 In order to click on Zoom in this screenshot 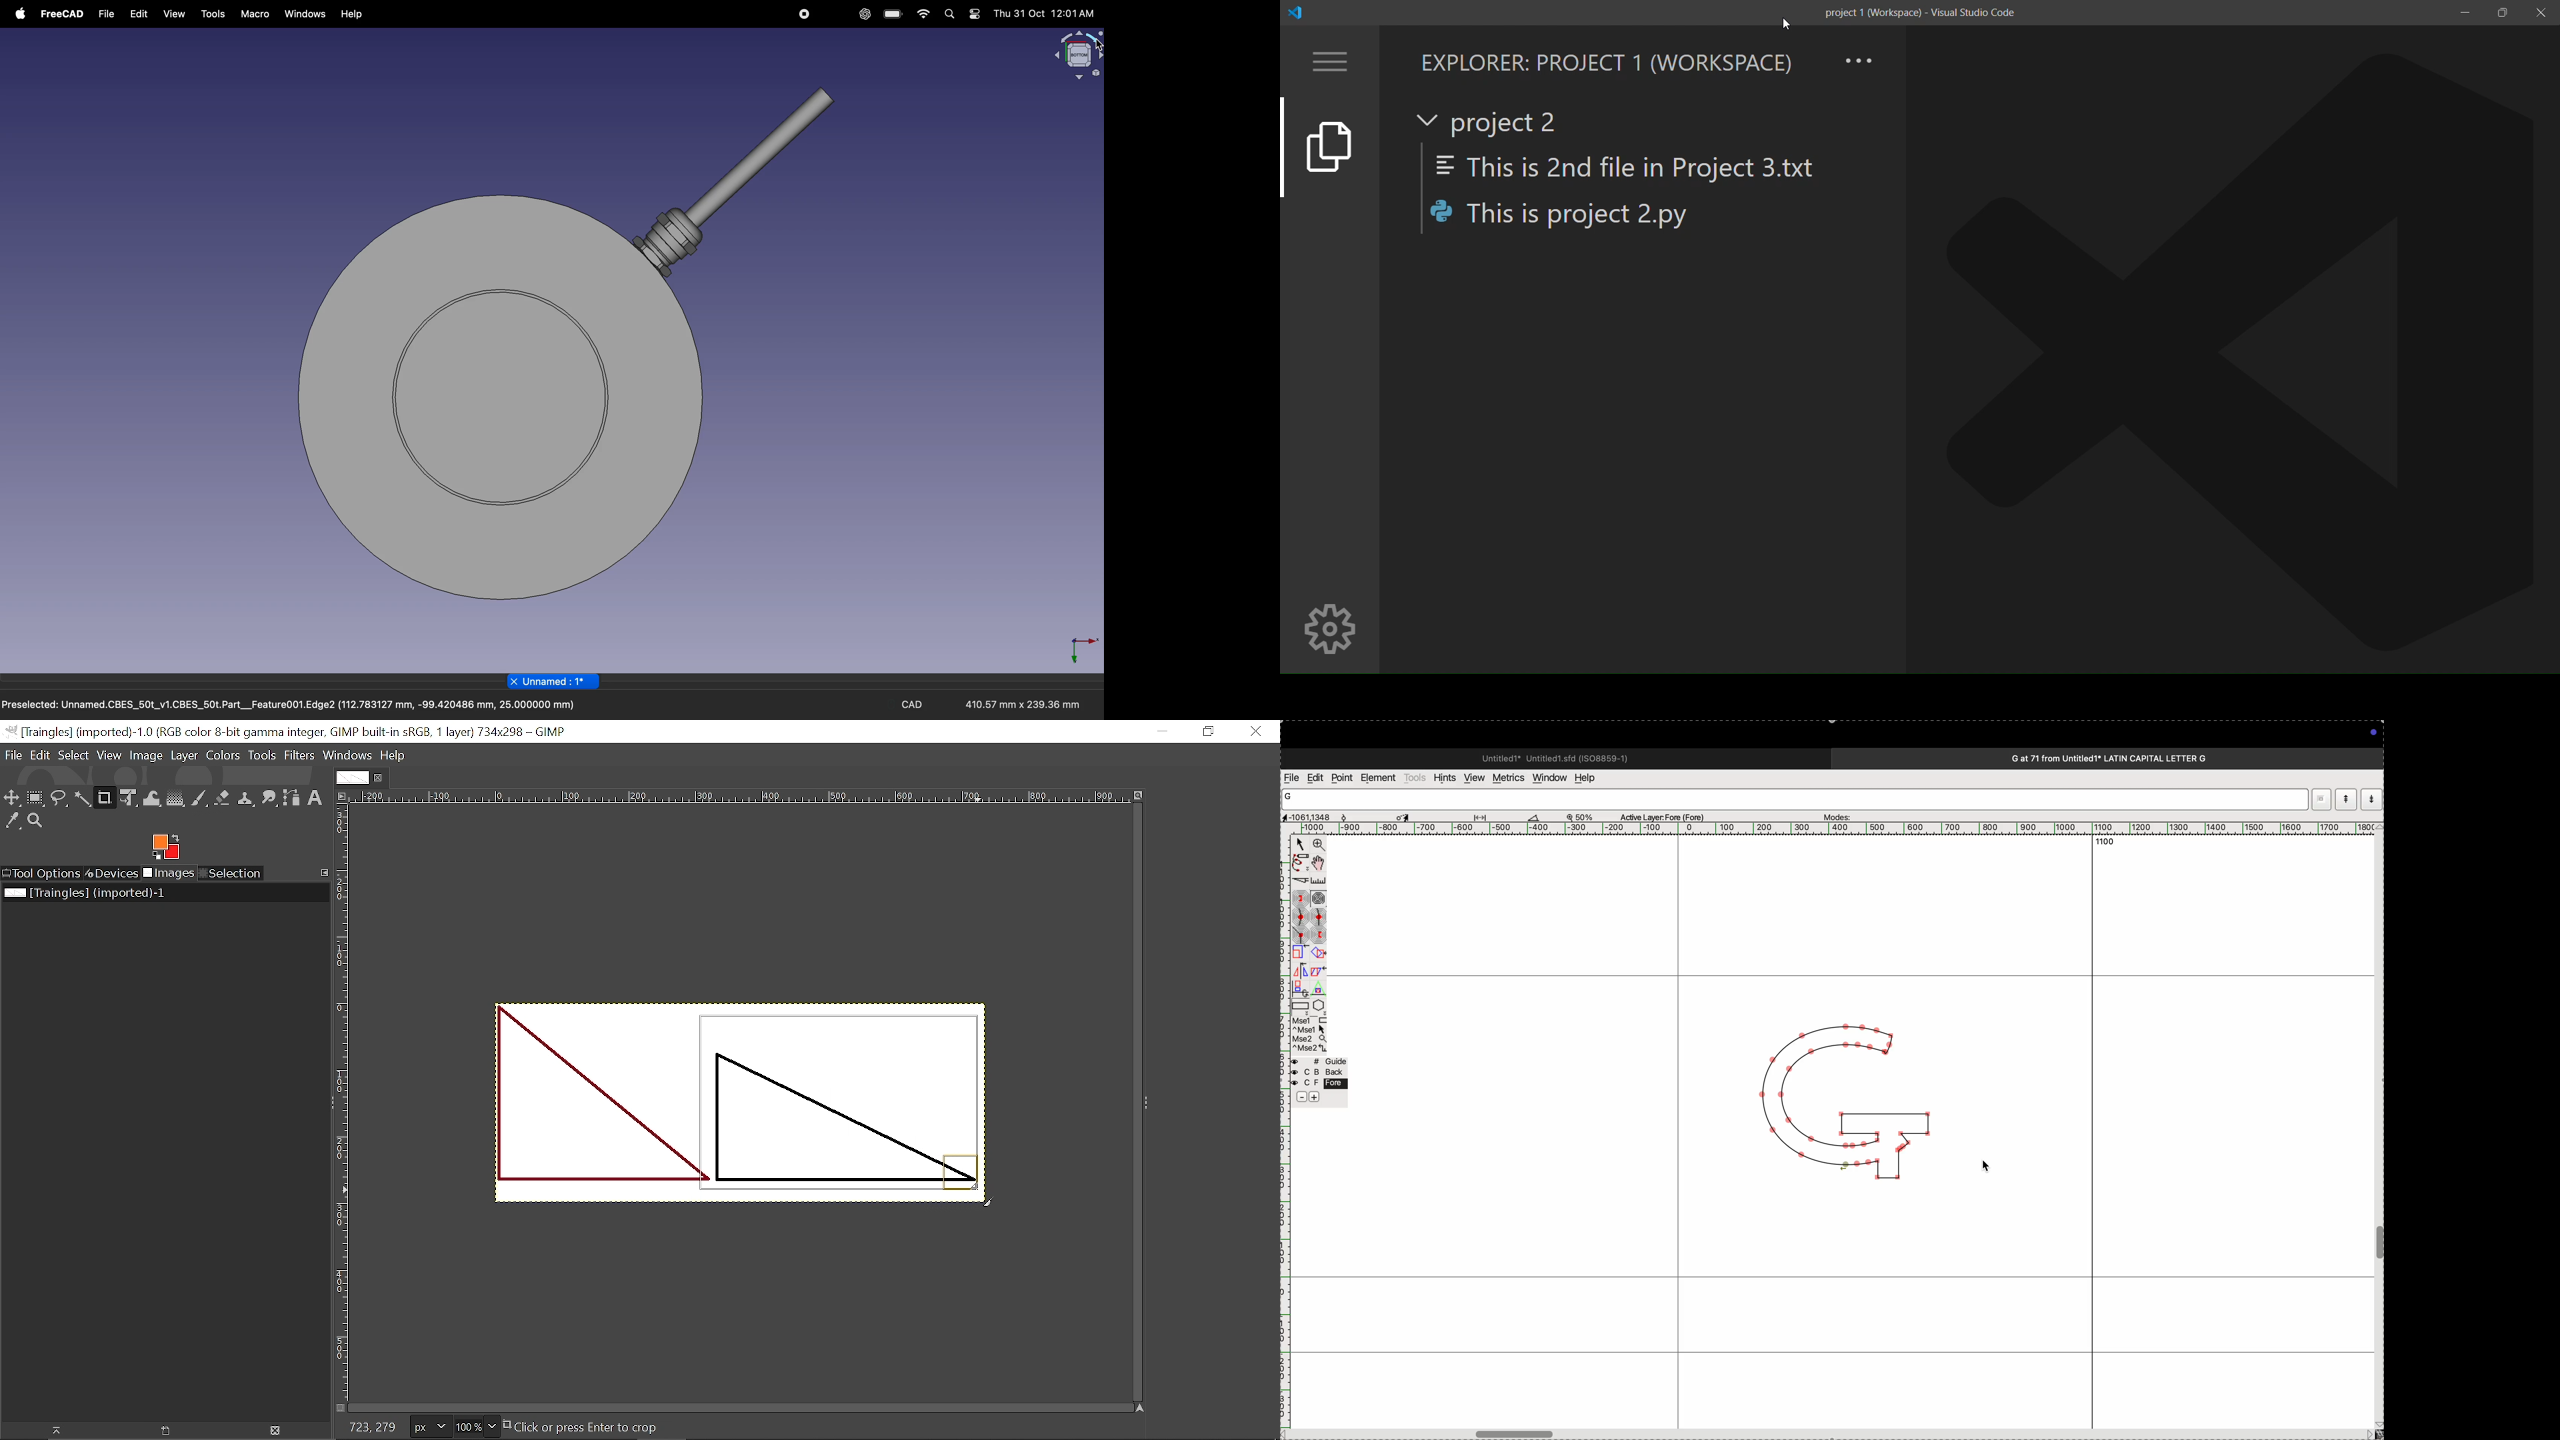, I will do `click(1318, 845)`.